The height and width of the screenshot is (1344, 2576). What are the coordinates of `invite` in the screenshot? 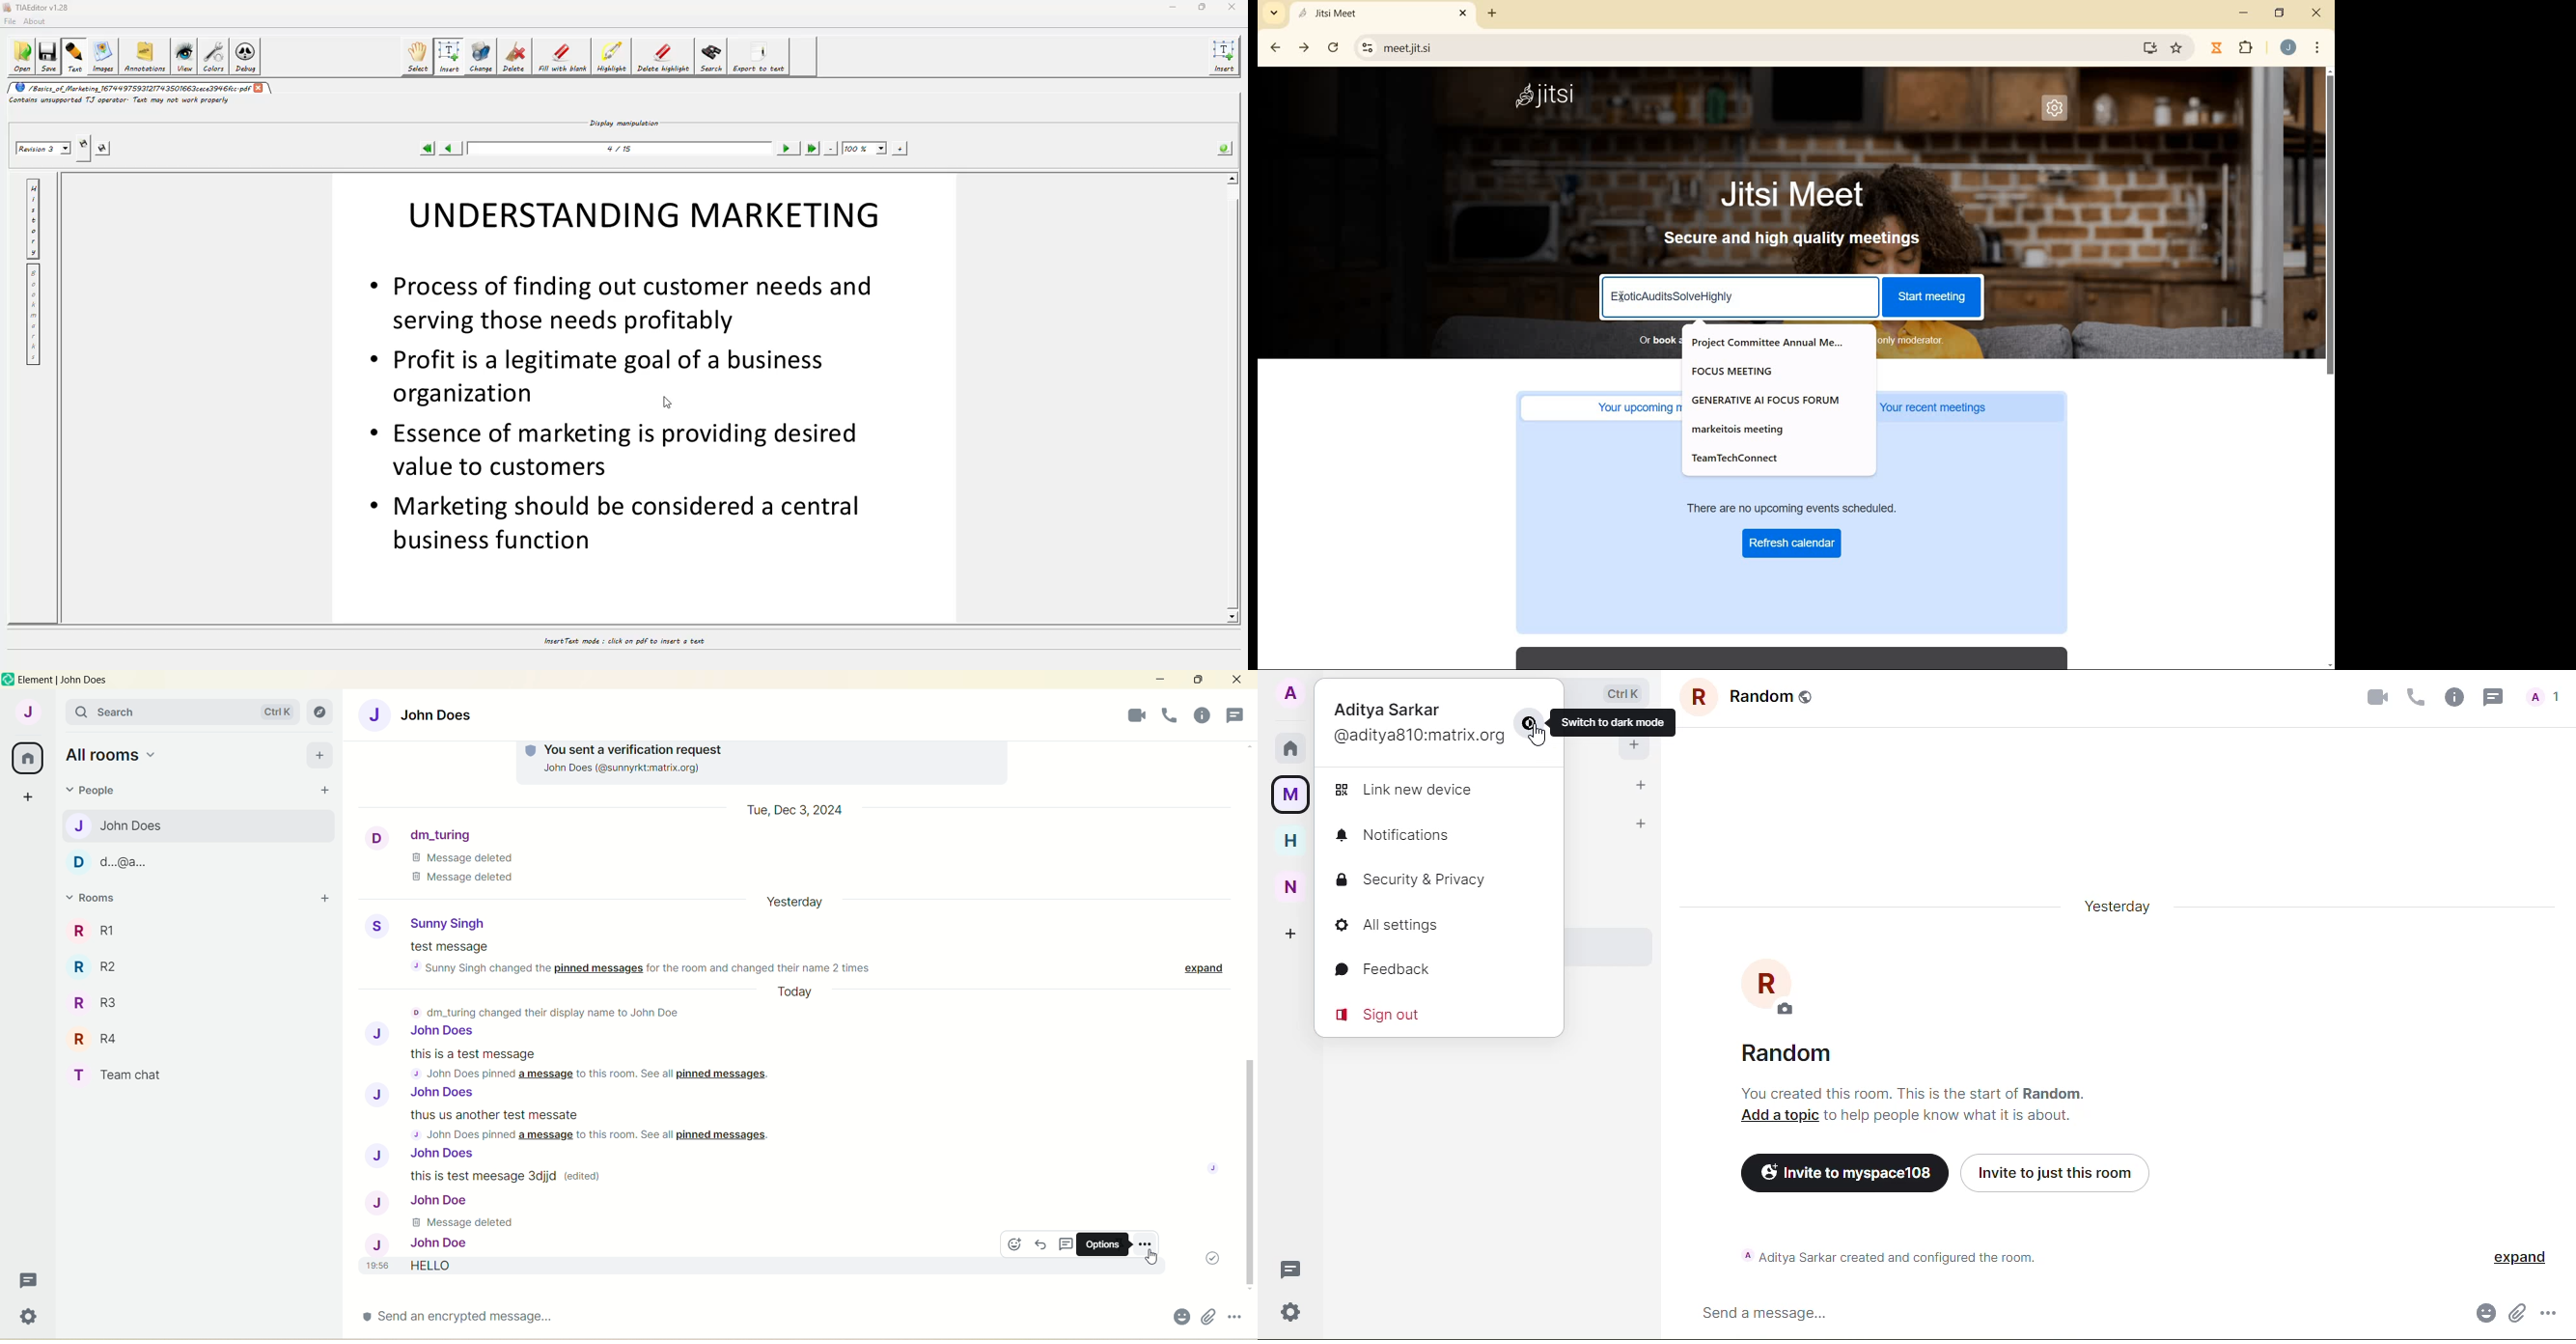 It's located at (2057, 1170).